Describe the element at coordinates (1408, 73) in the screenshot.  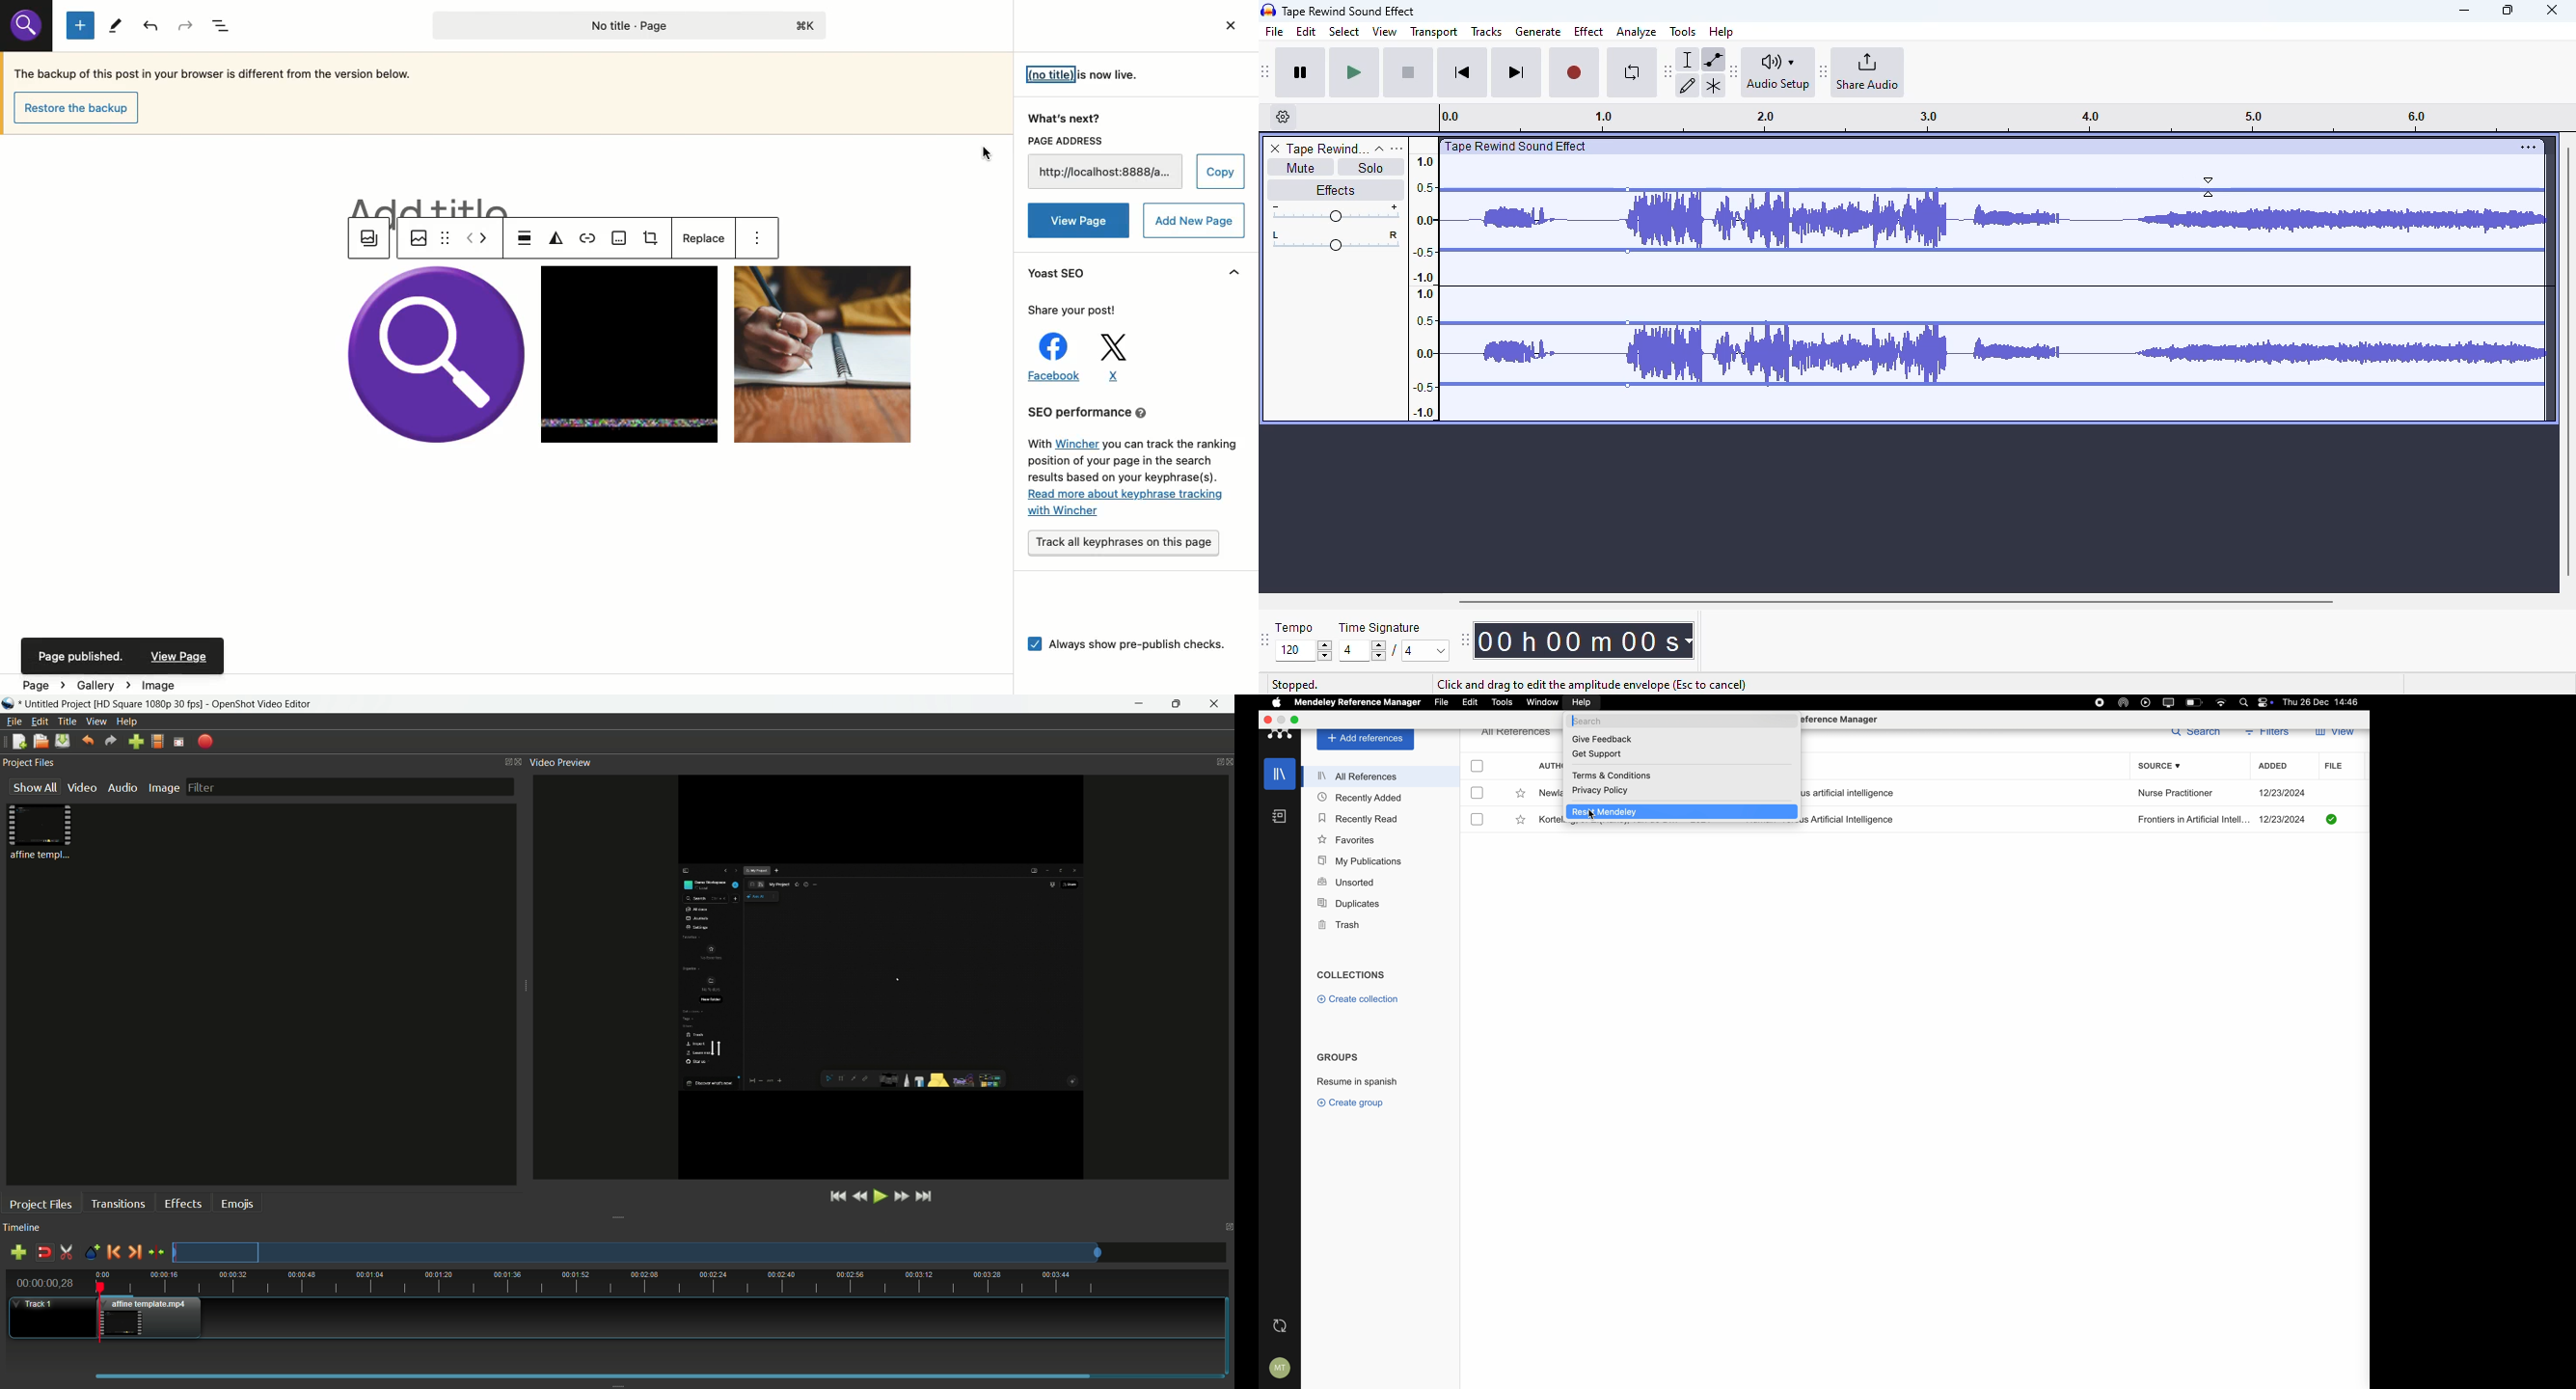
I see `stop` at that location.